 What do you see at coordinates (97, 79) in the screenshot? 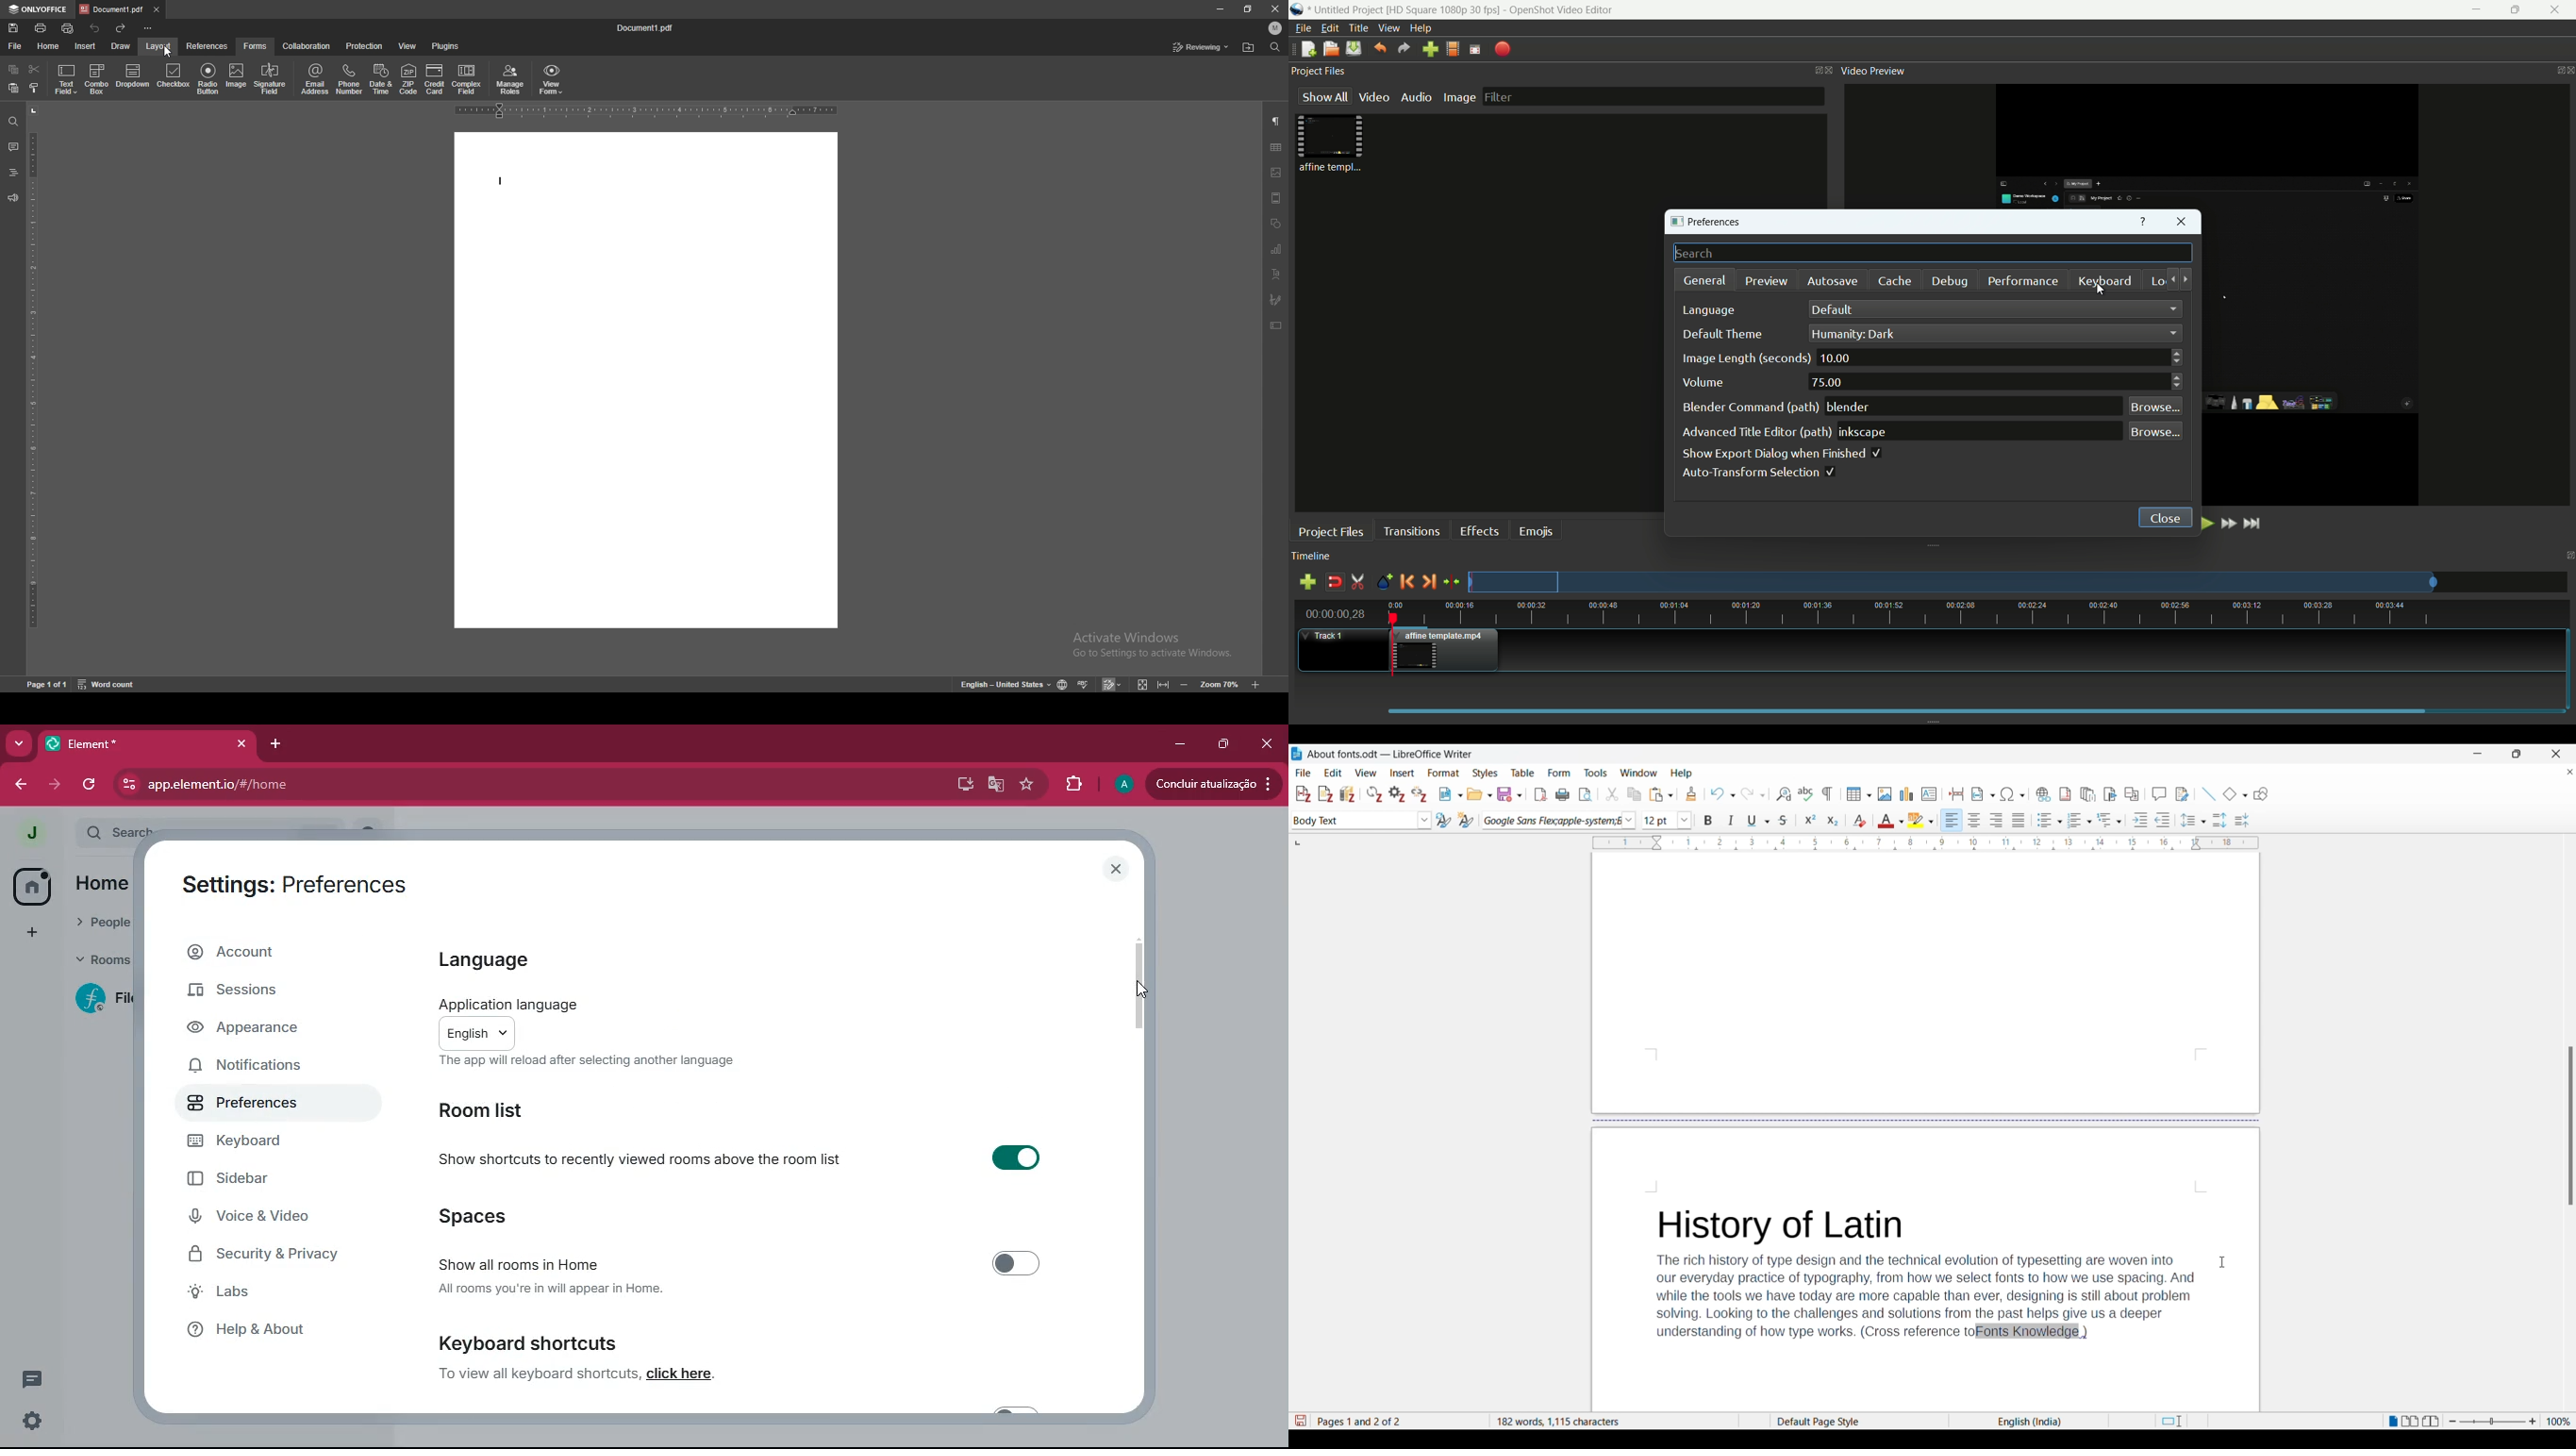
I see `combo box` at bounding box center [97, 79].